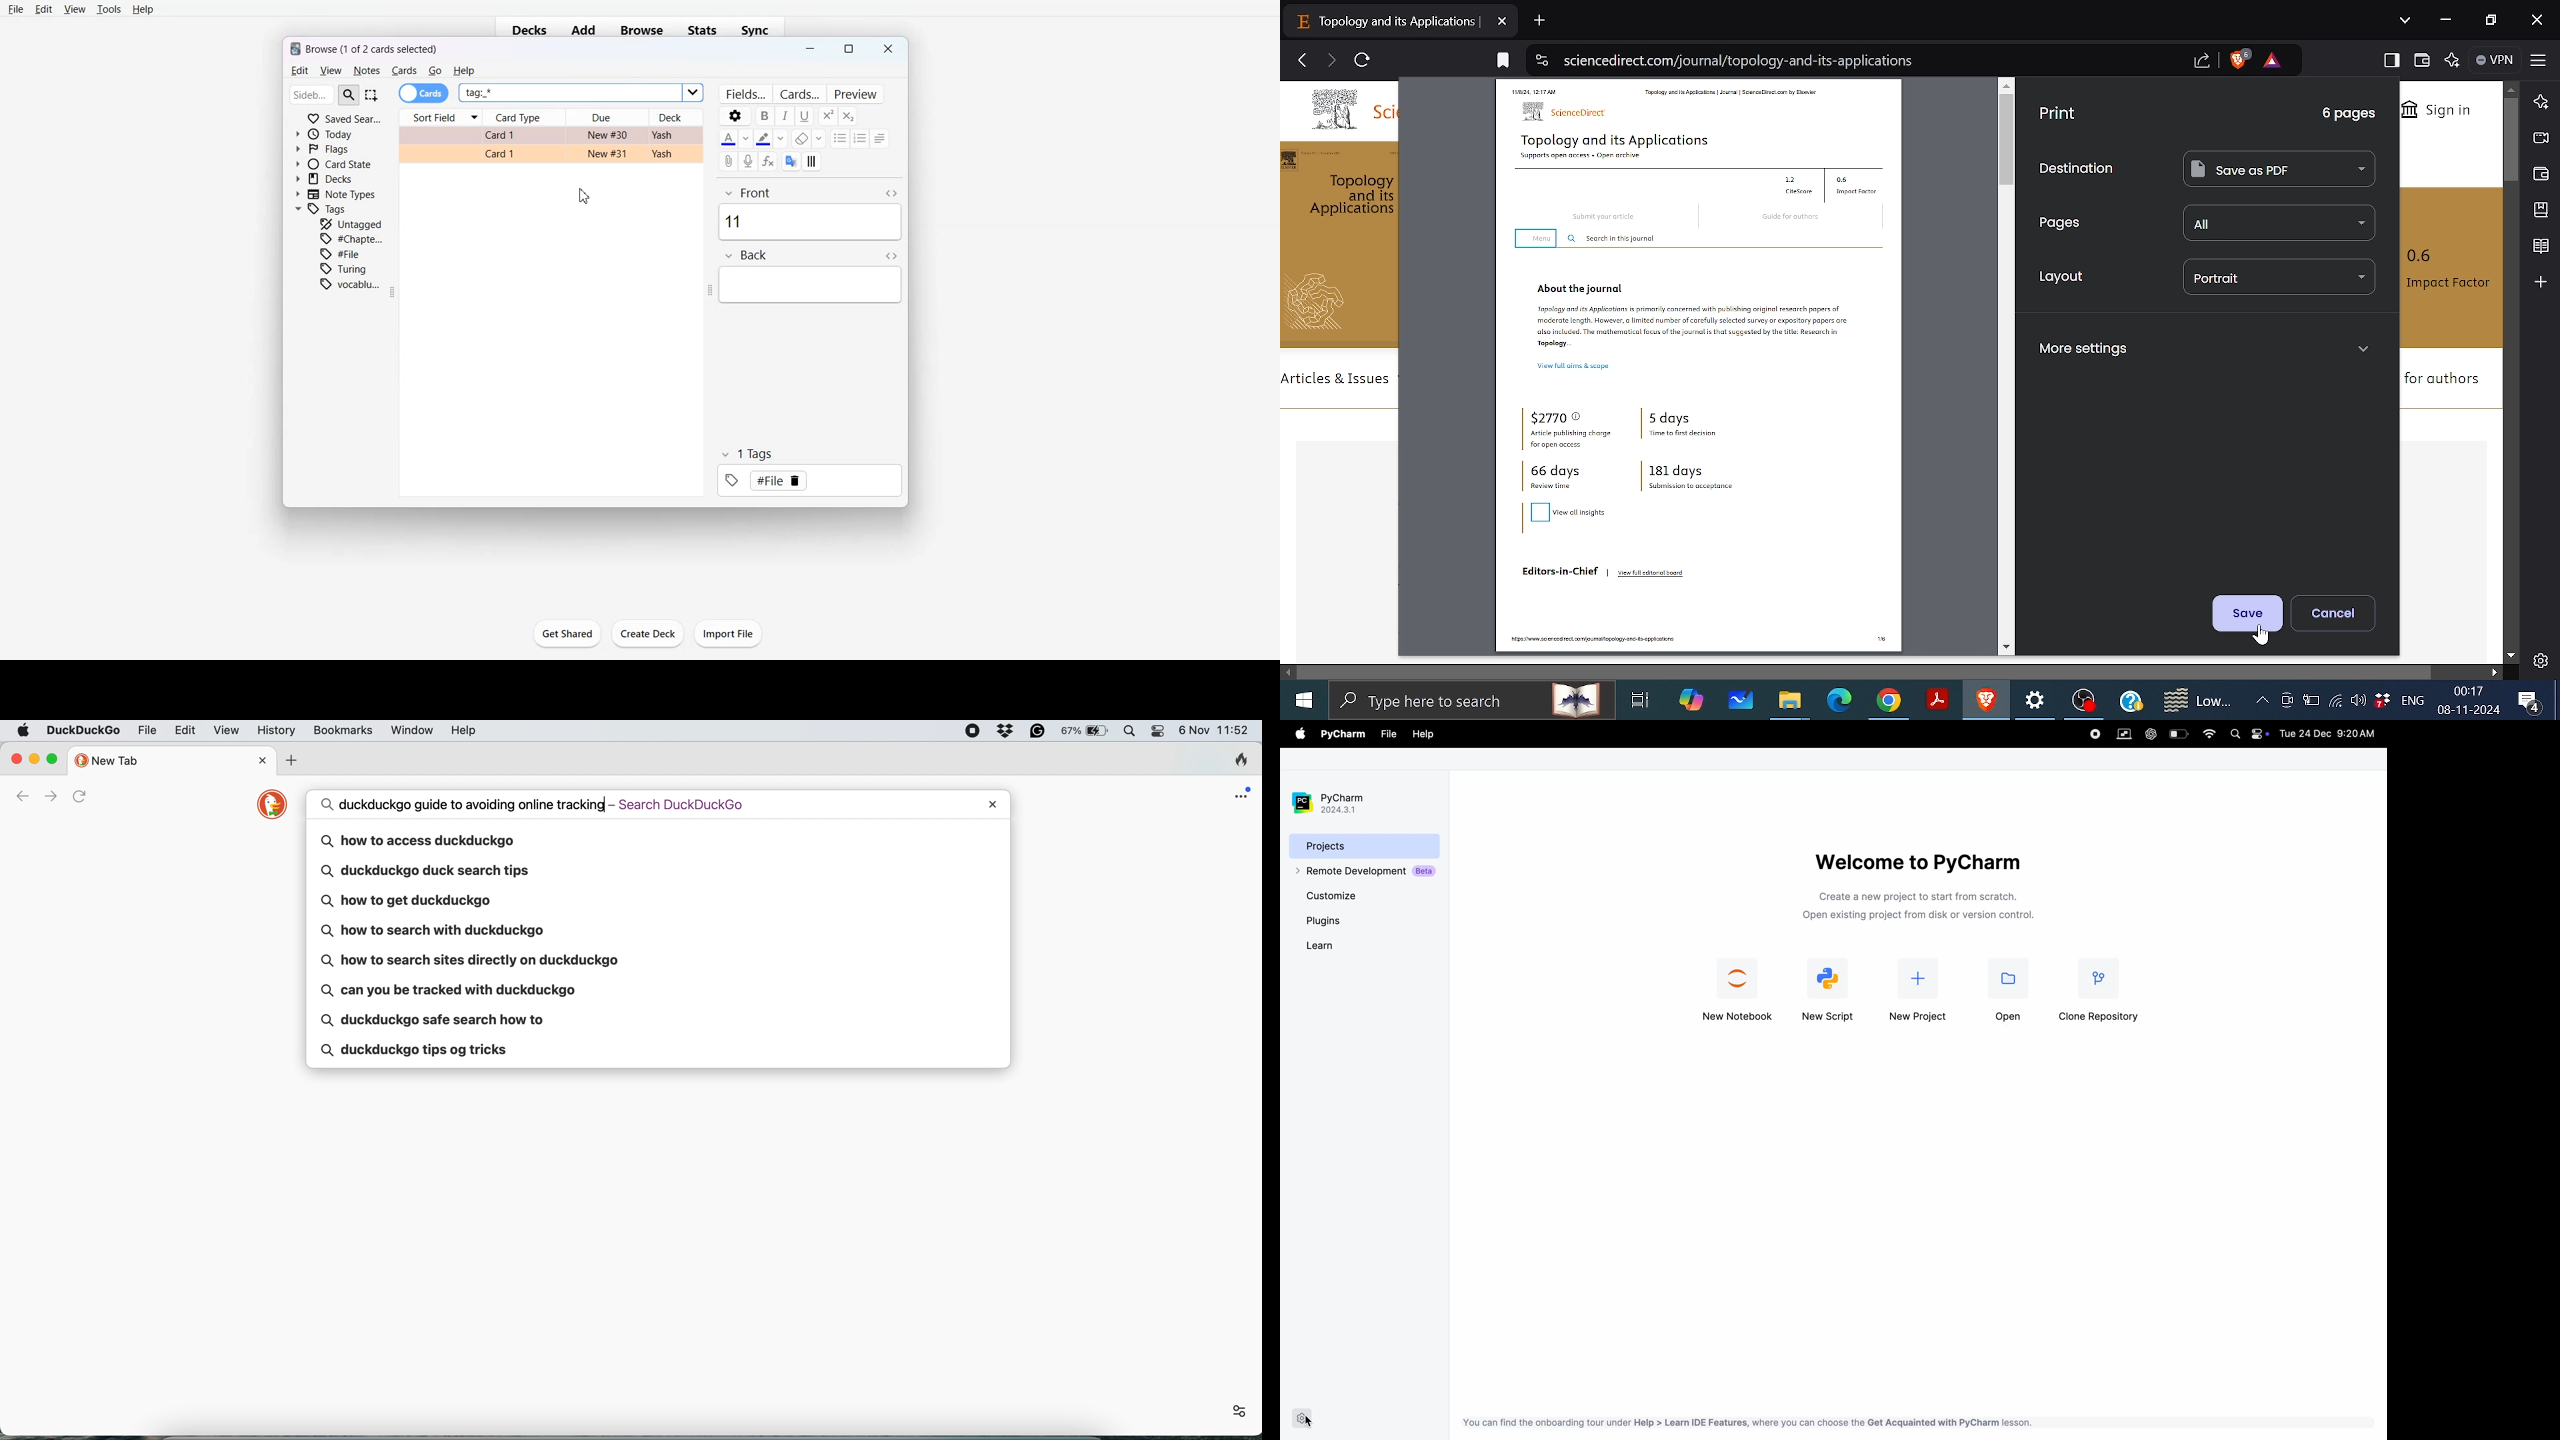 The height and width of the screenshot is (1456, 2576). What do you see at coordinates (791, 161) in the screenshot?
I see `Google Translate` at bounding box center [791, 161].